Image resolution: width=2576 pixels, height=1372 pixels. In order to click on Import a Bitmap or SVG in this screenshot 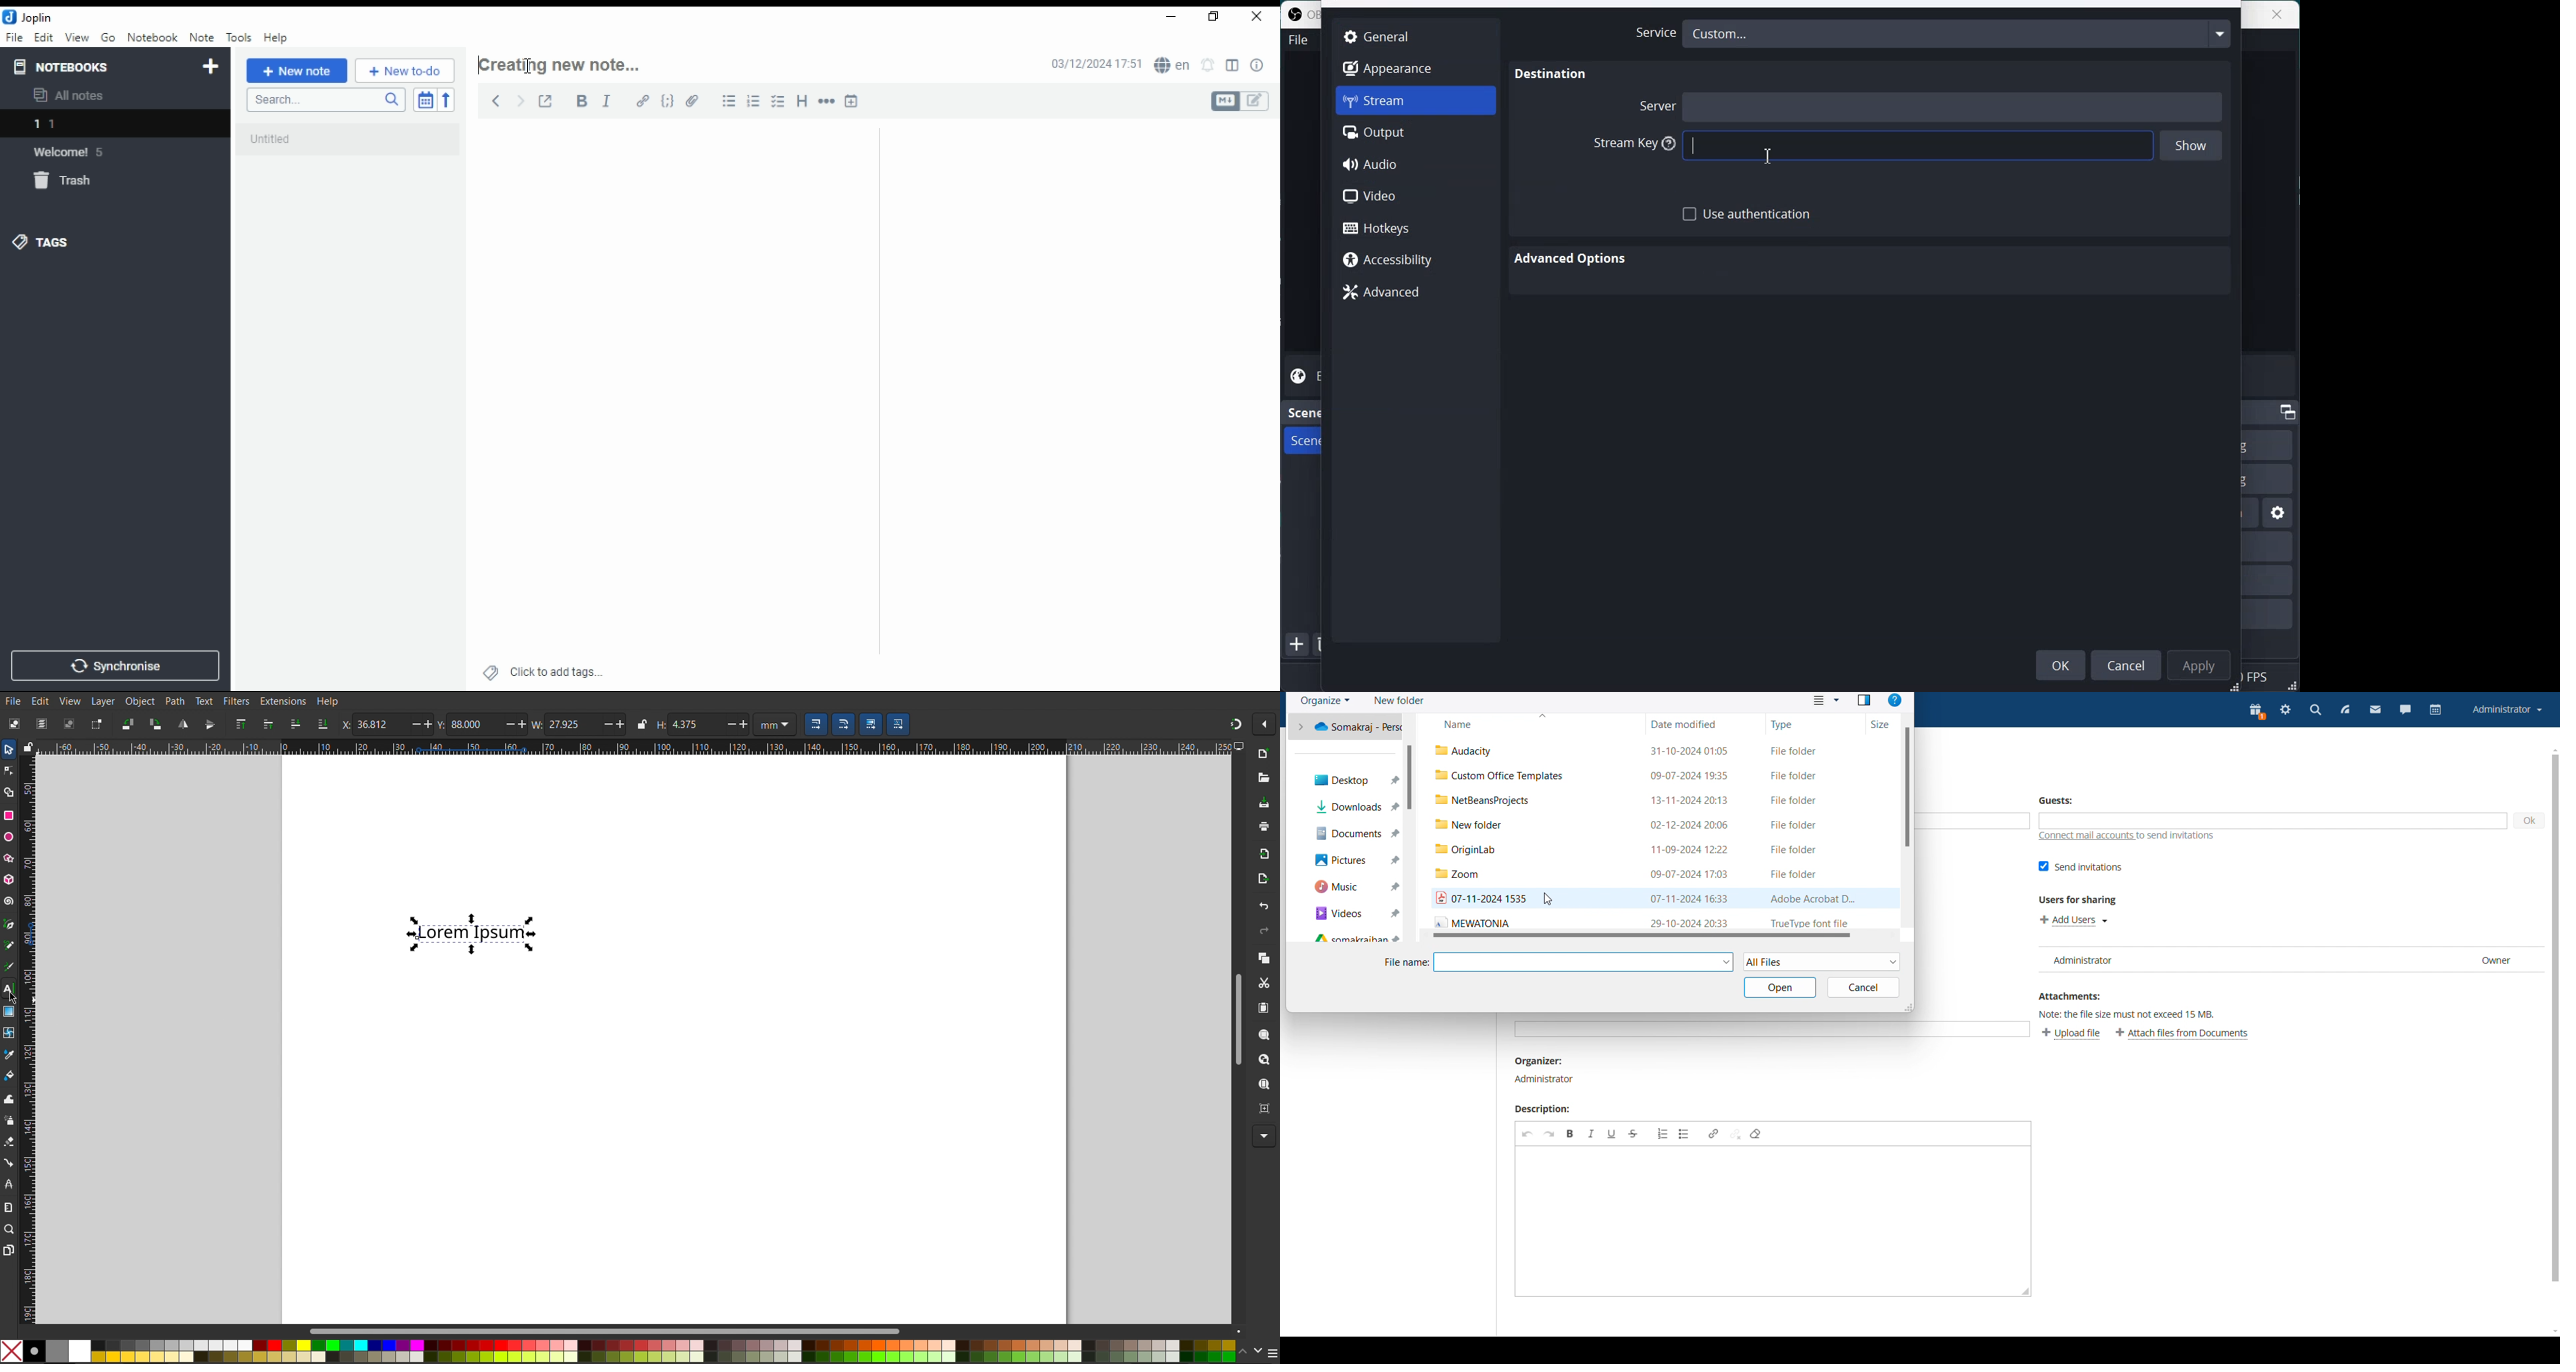, I will do `click(1261, 854)`.